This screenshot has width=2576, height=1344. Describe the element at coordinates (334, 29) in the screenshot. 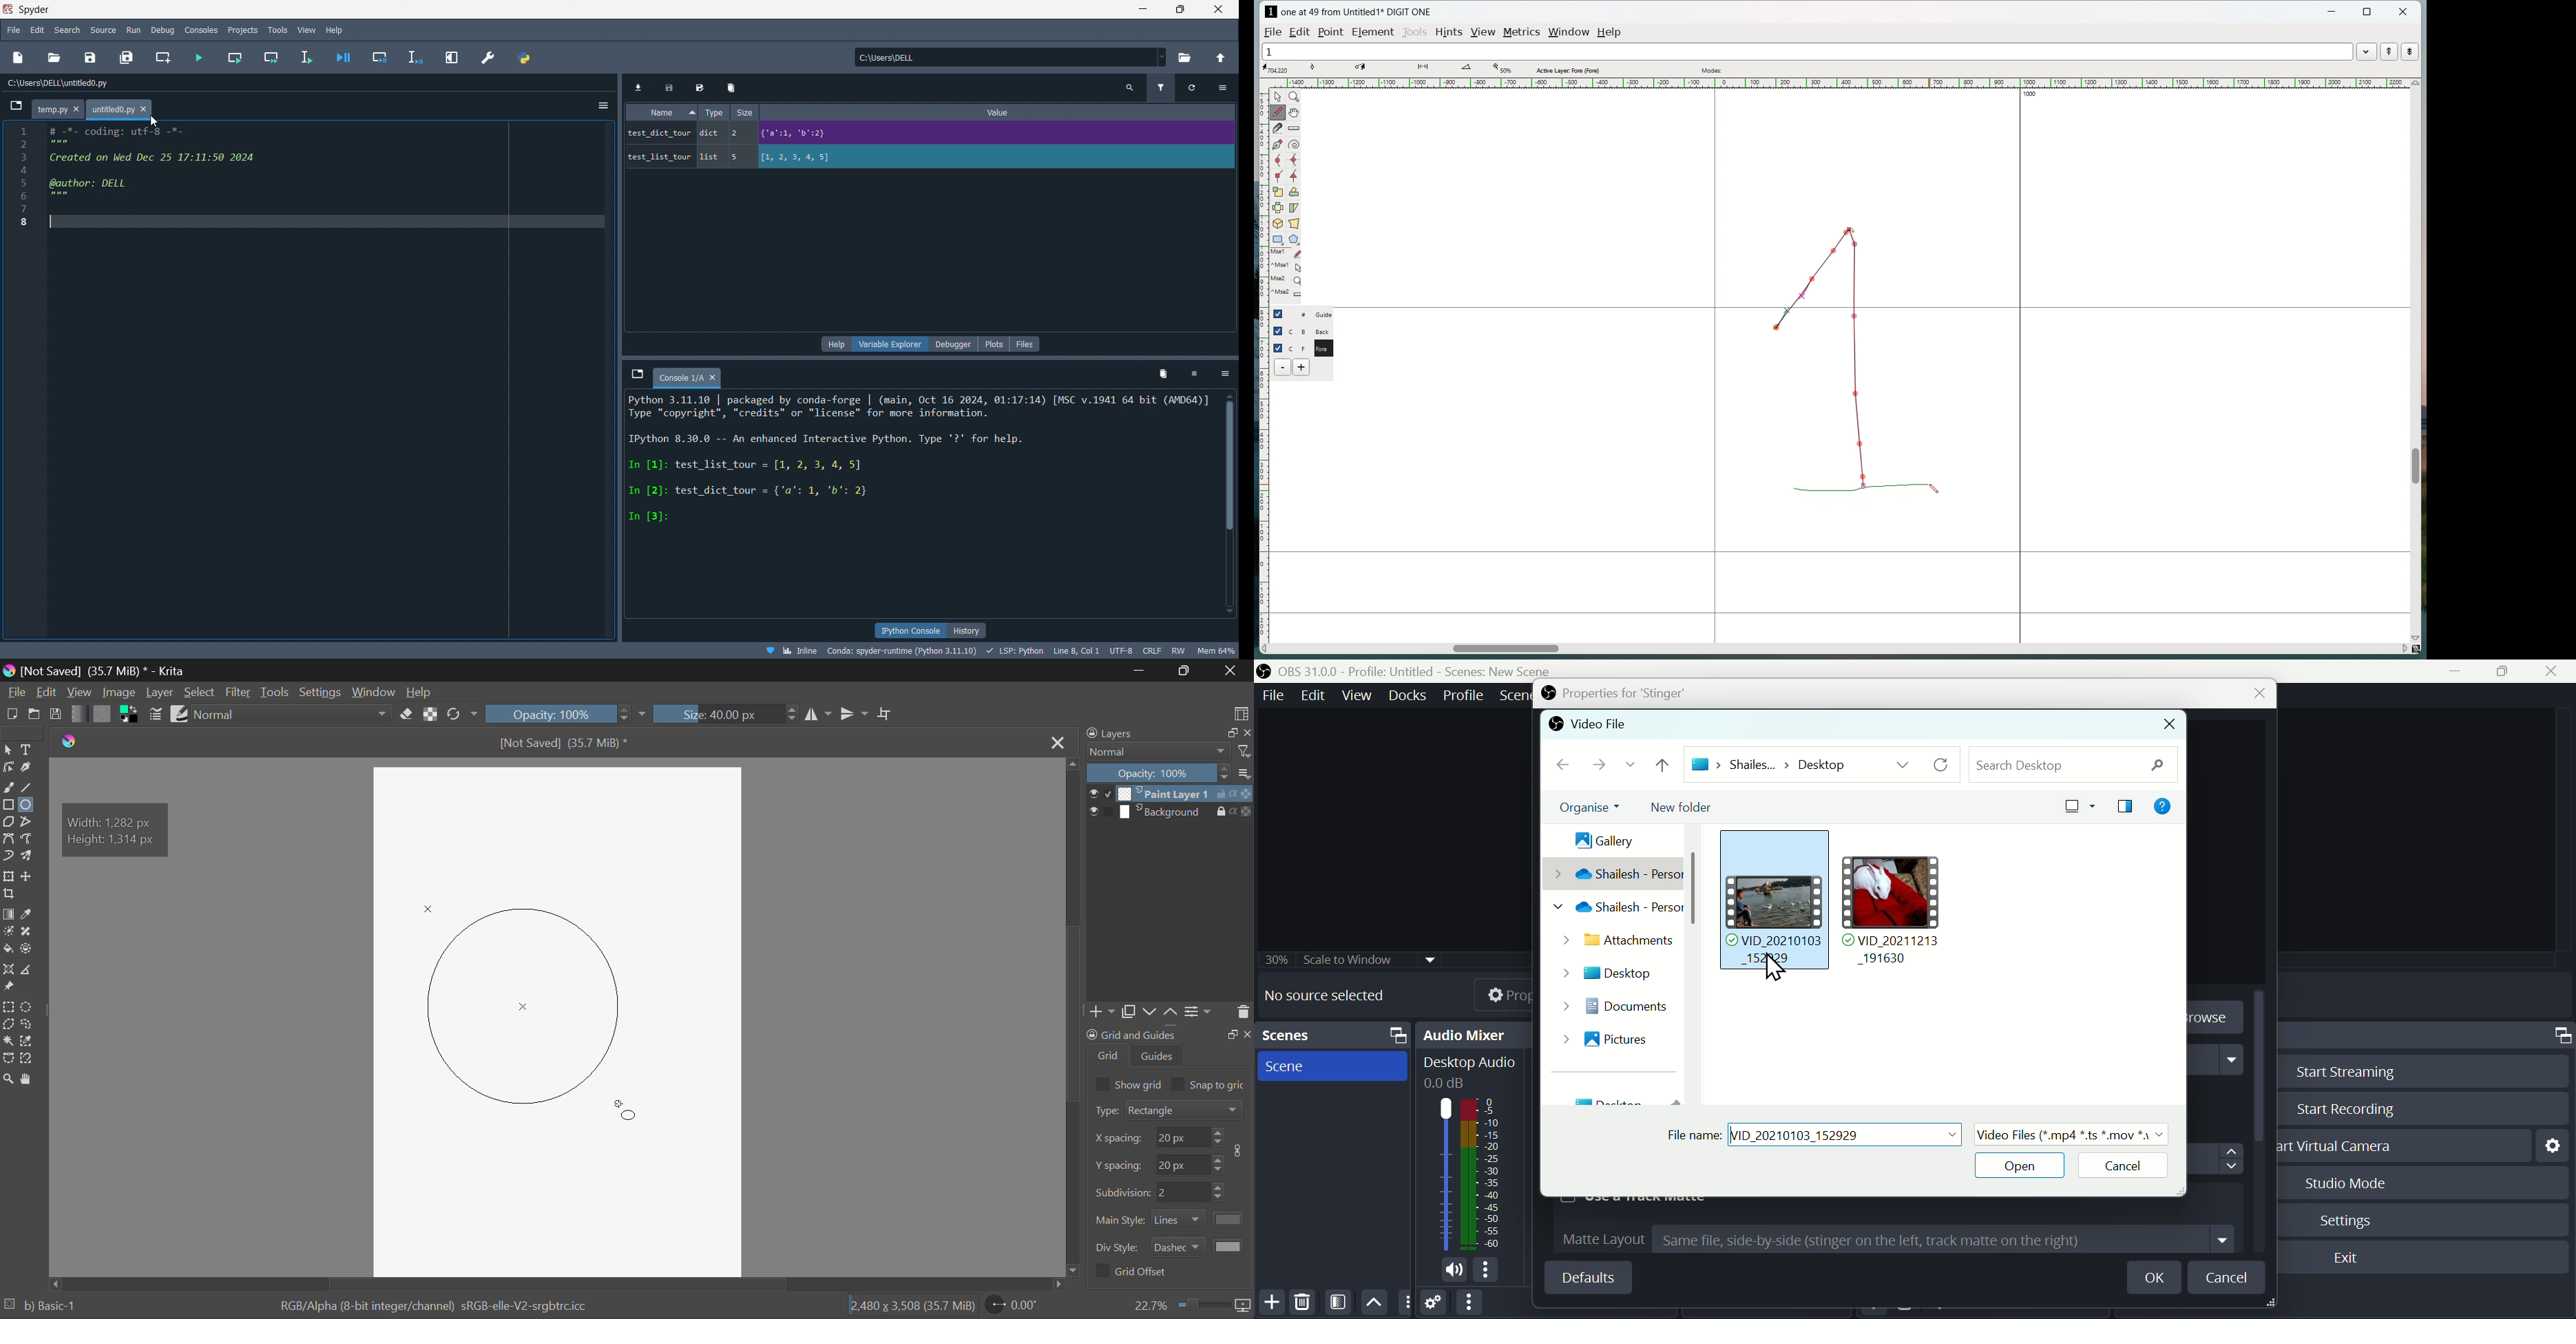

I see `help` at that location.